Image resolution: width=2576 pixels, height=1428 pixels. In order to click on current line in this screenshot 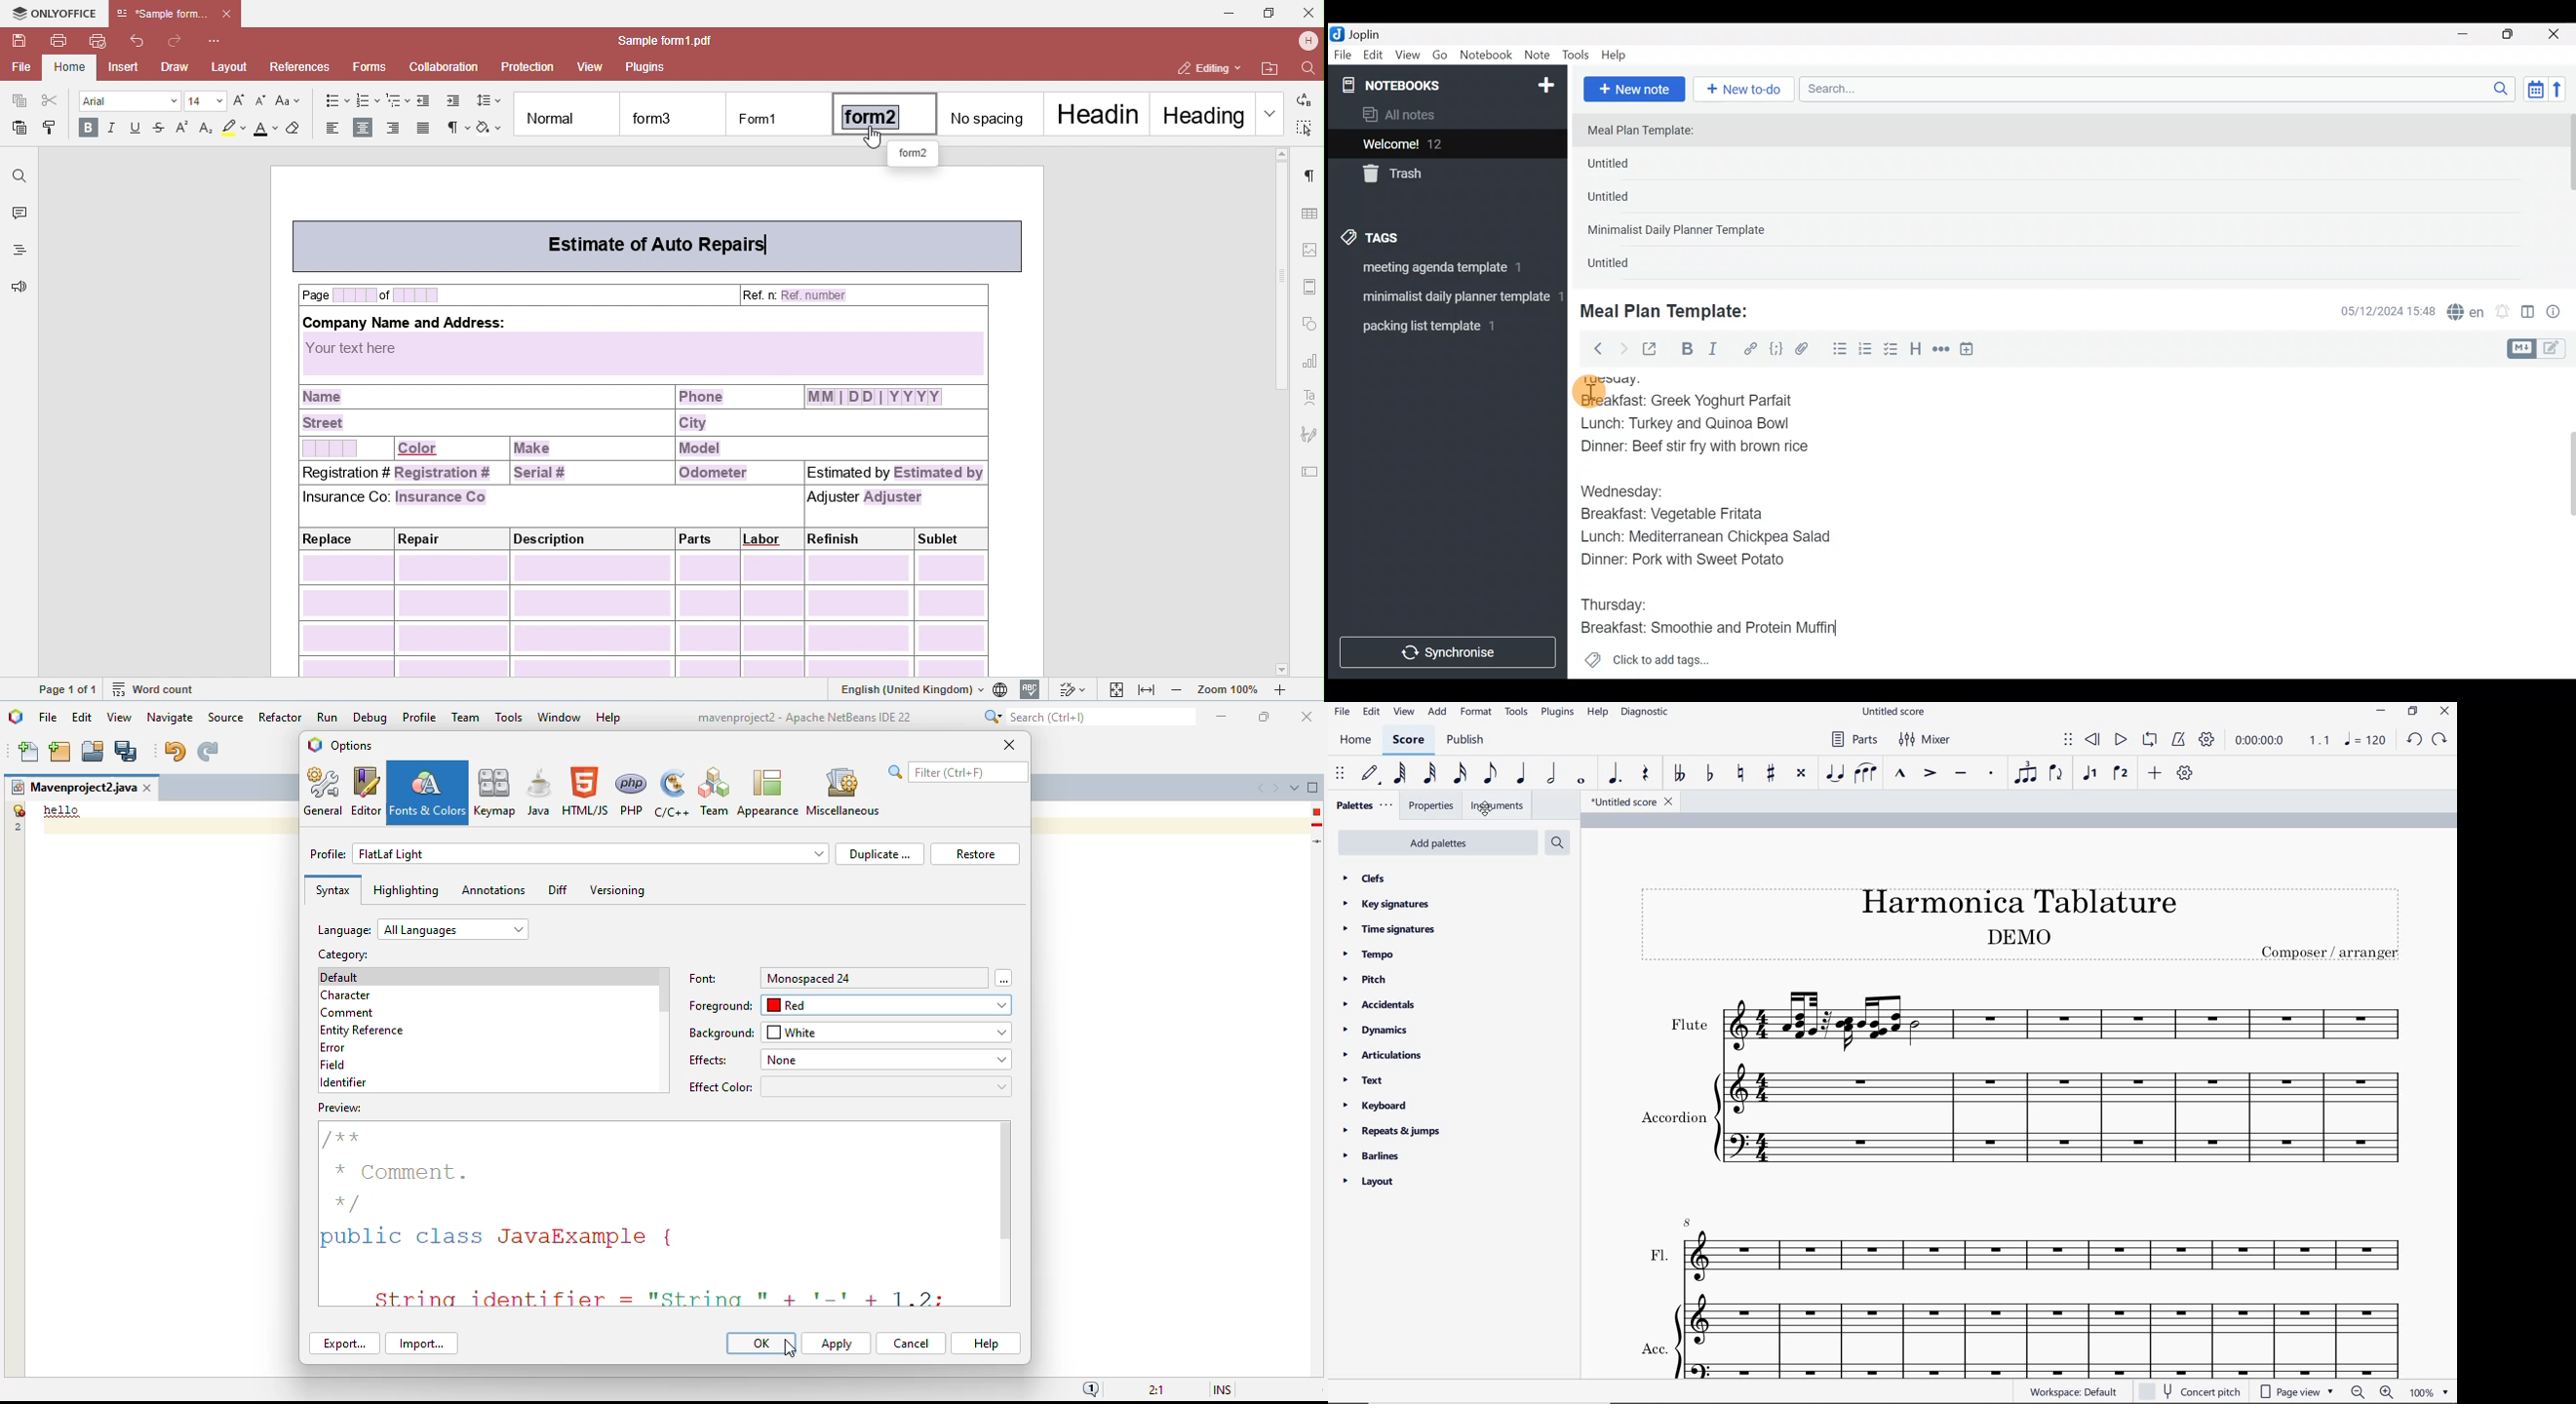, I will do `click(1318, 841)`.